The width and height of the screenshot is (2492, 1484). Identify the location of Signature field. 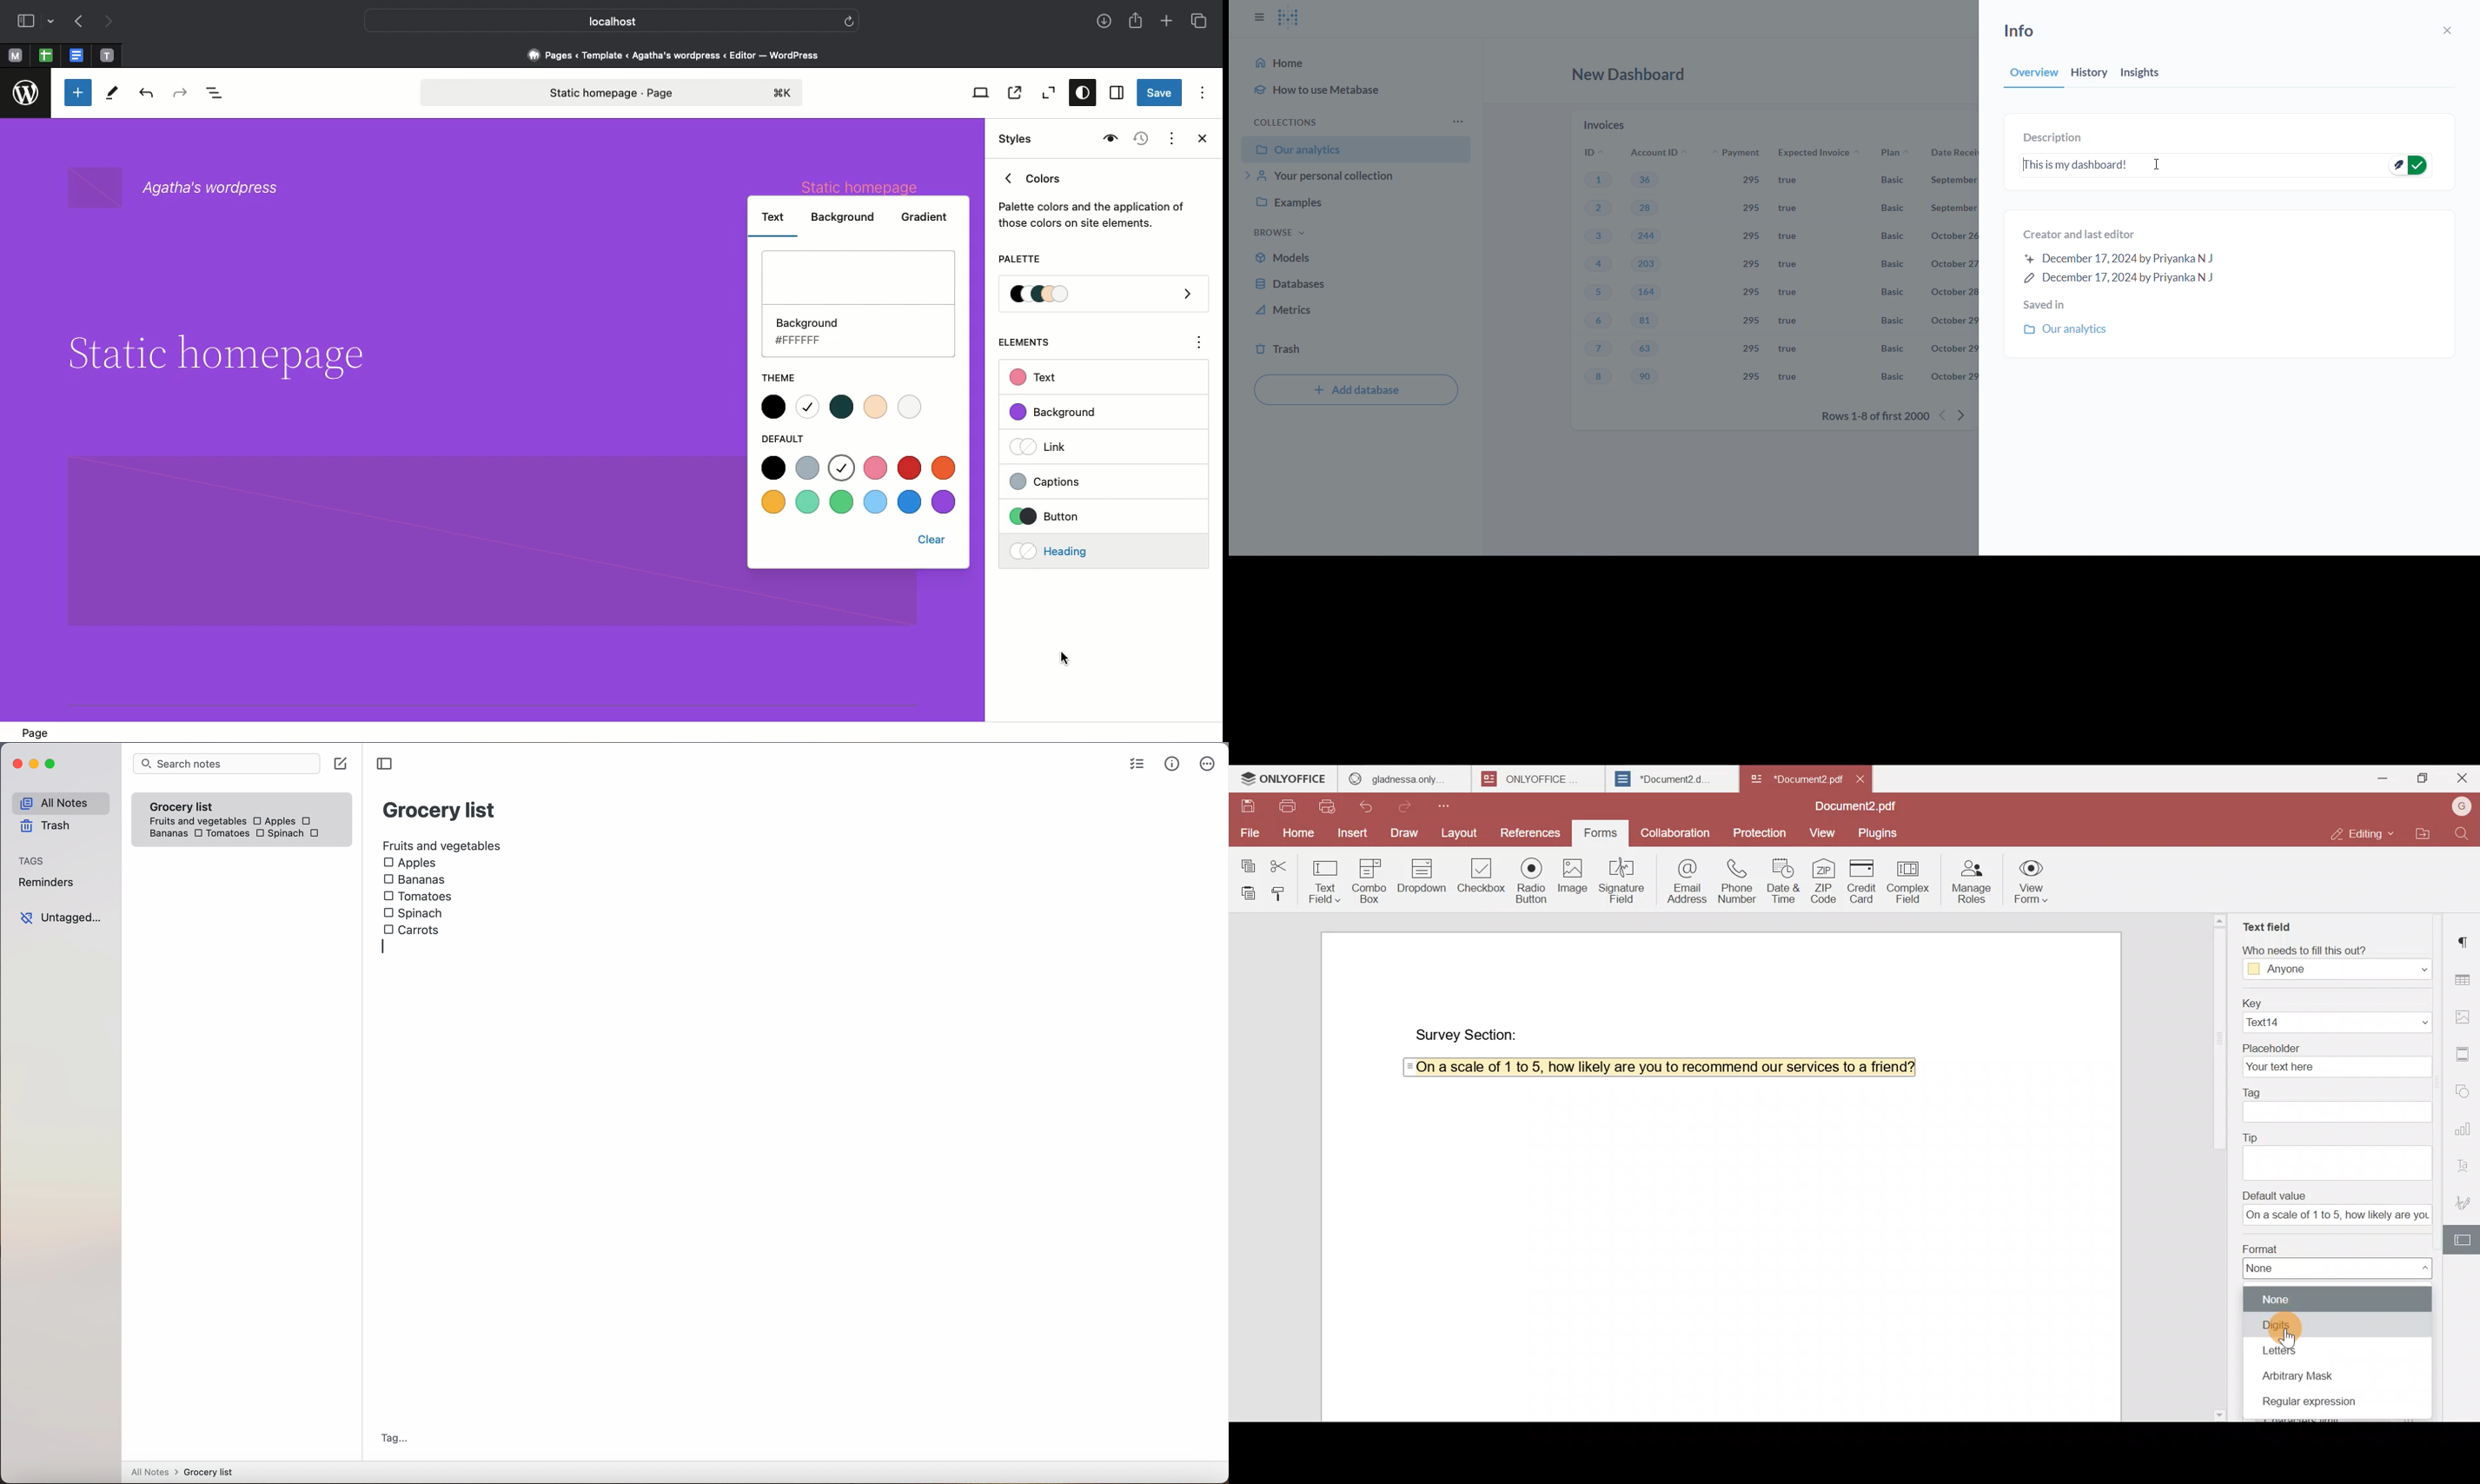
(1625, 879).